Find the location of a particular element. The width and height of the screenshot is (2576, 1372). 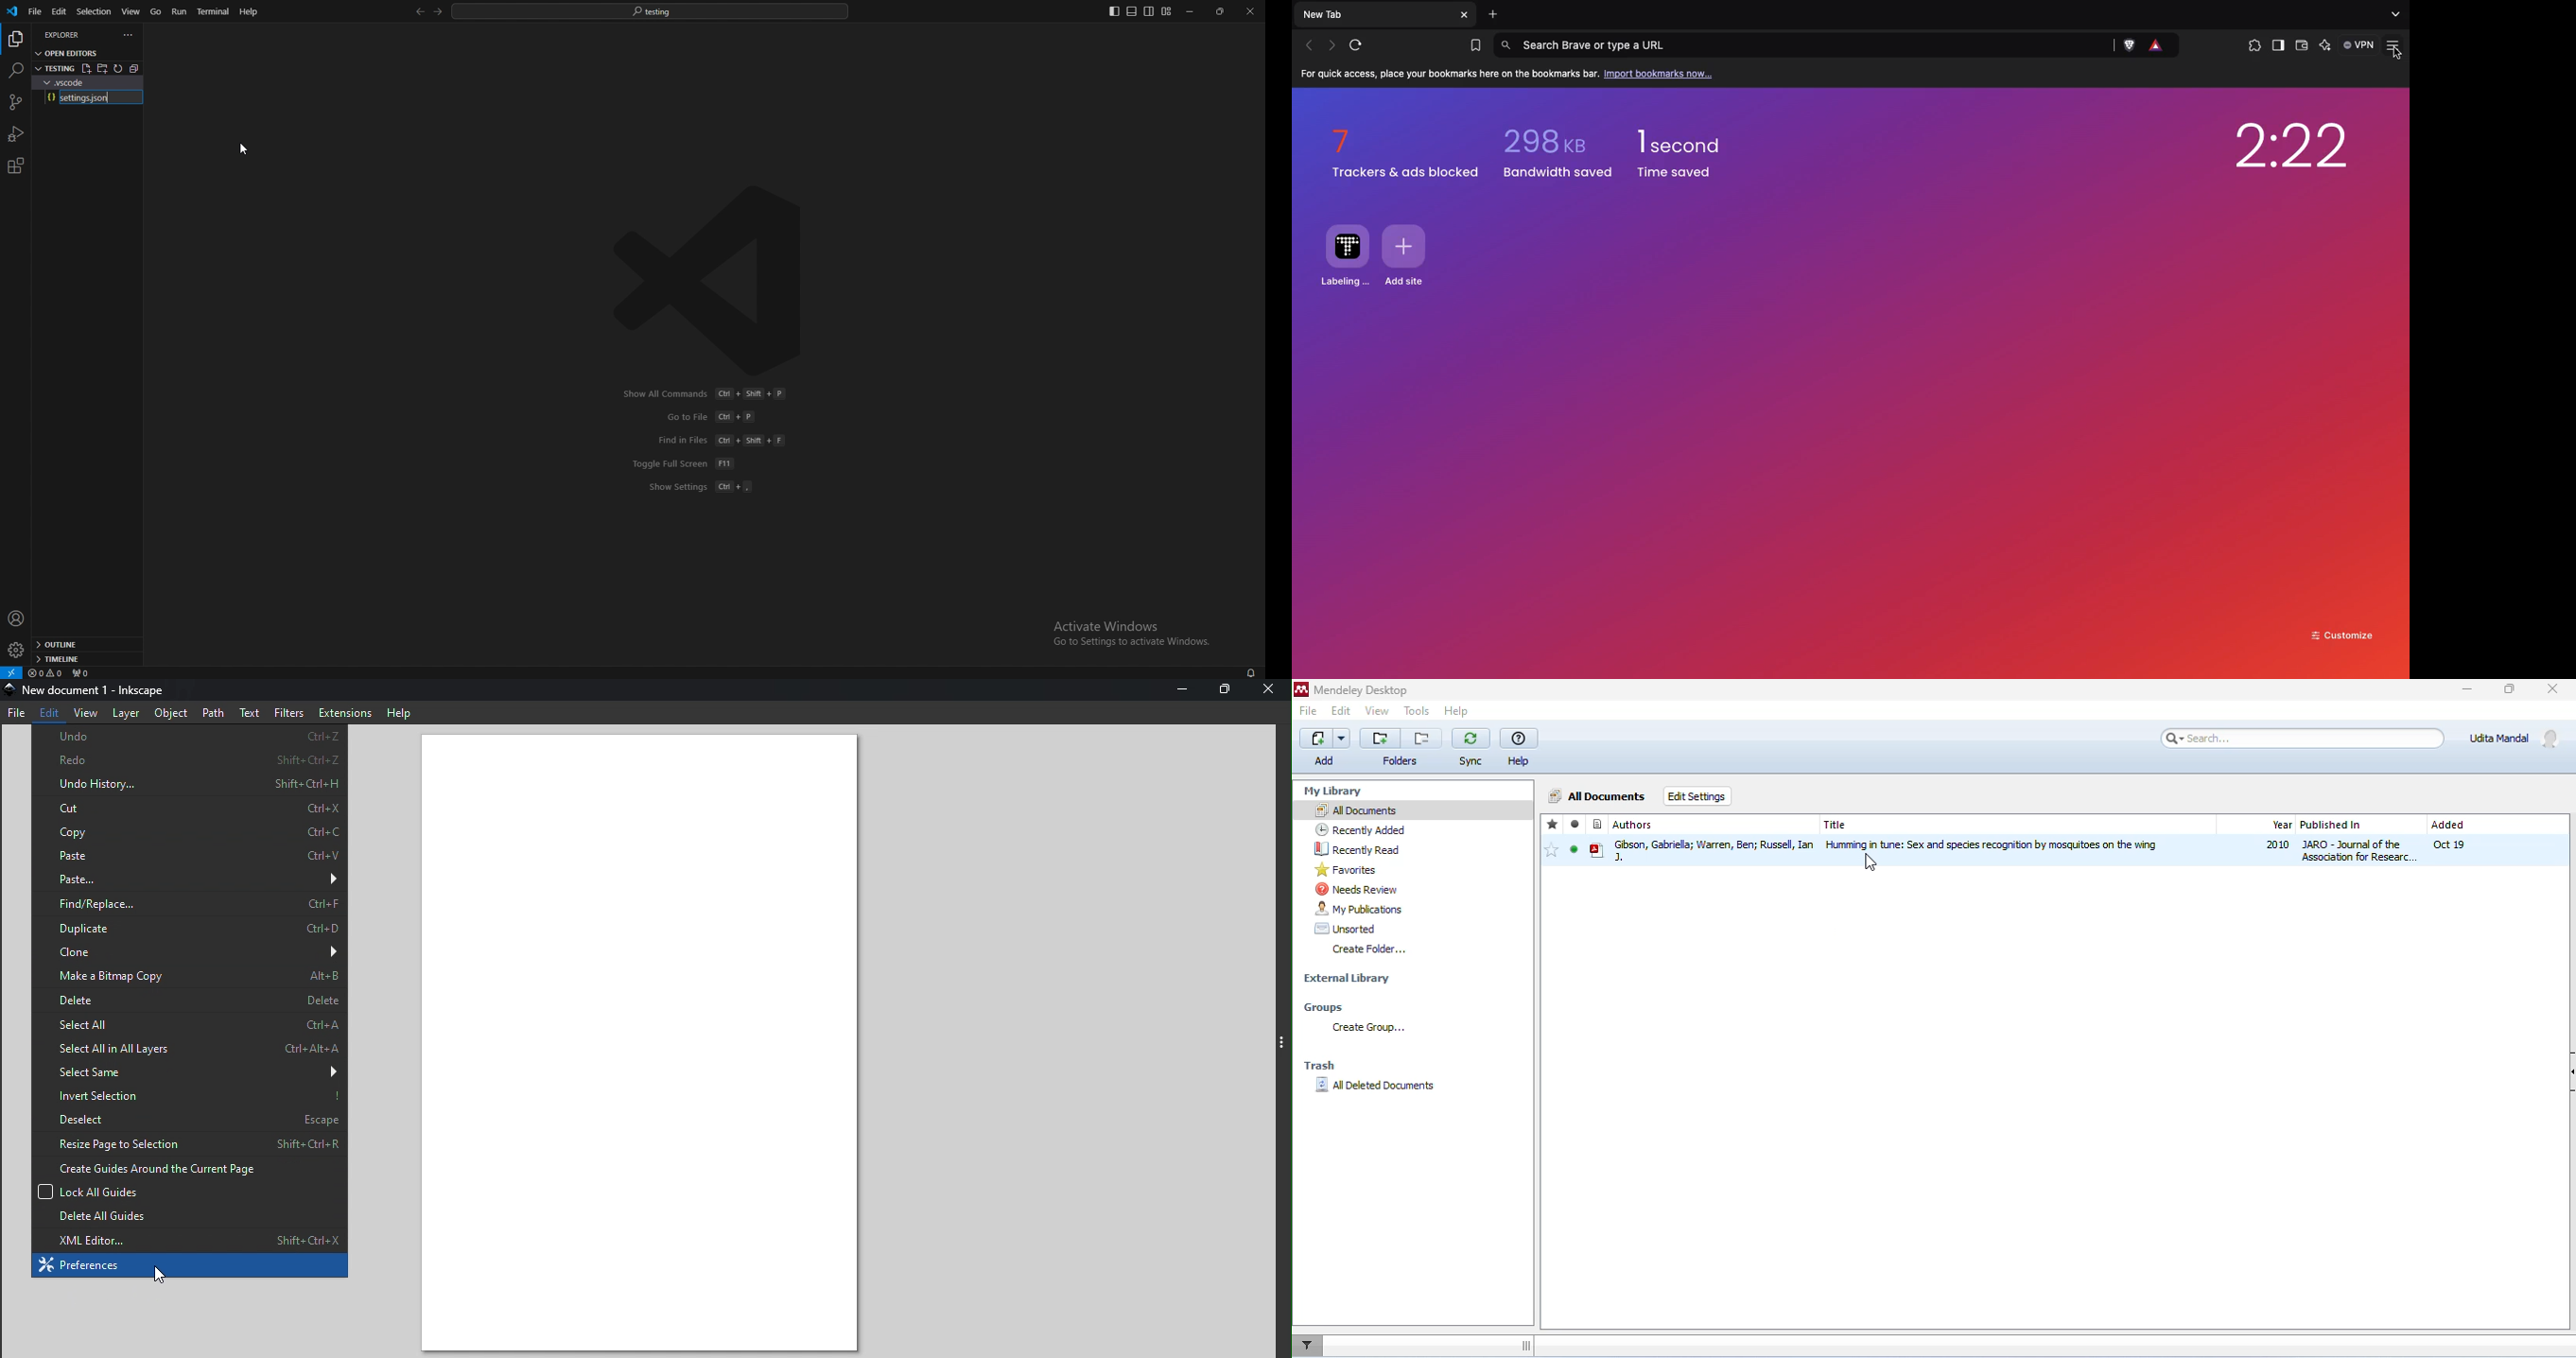

Delete all guides is located at coordinates (186, 1217).